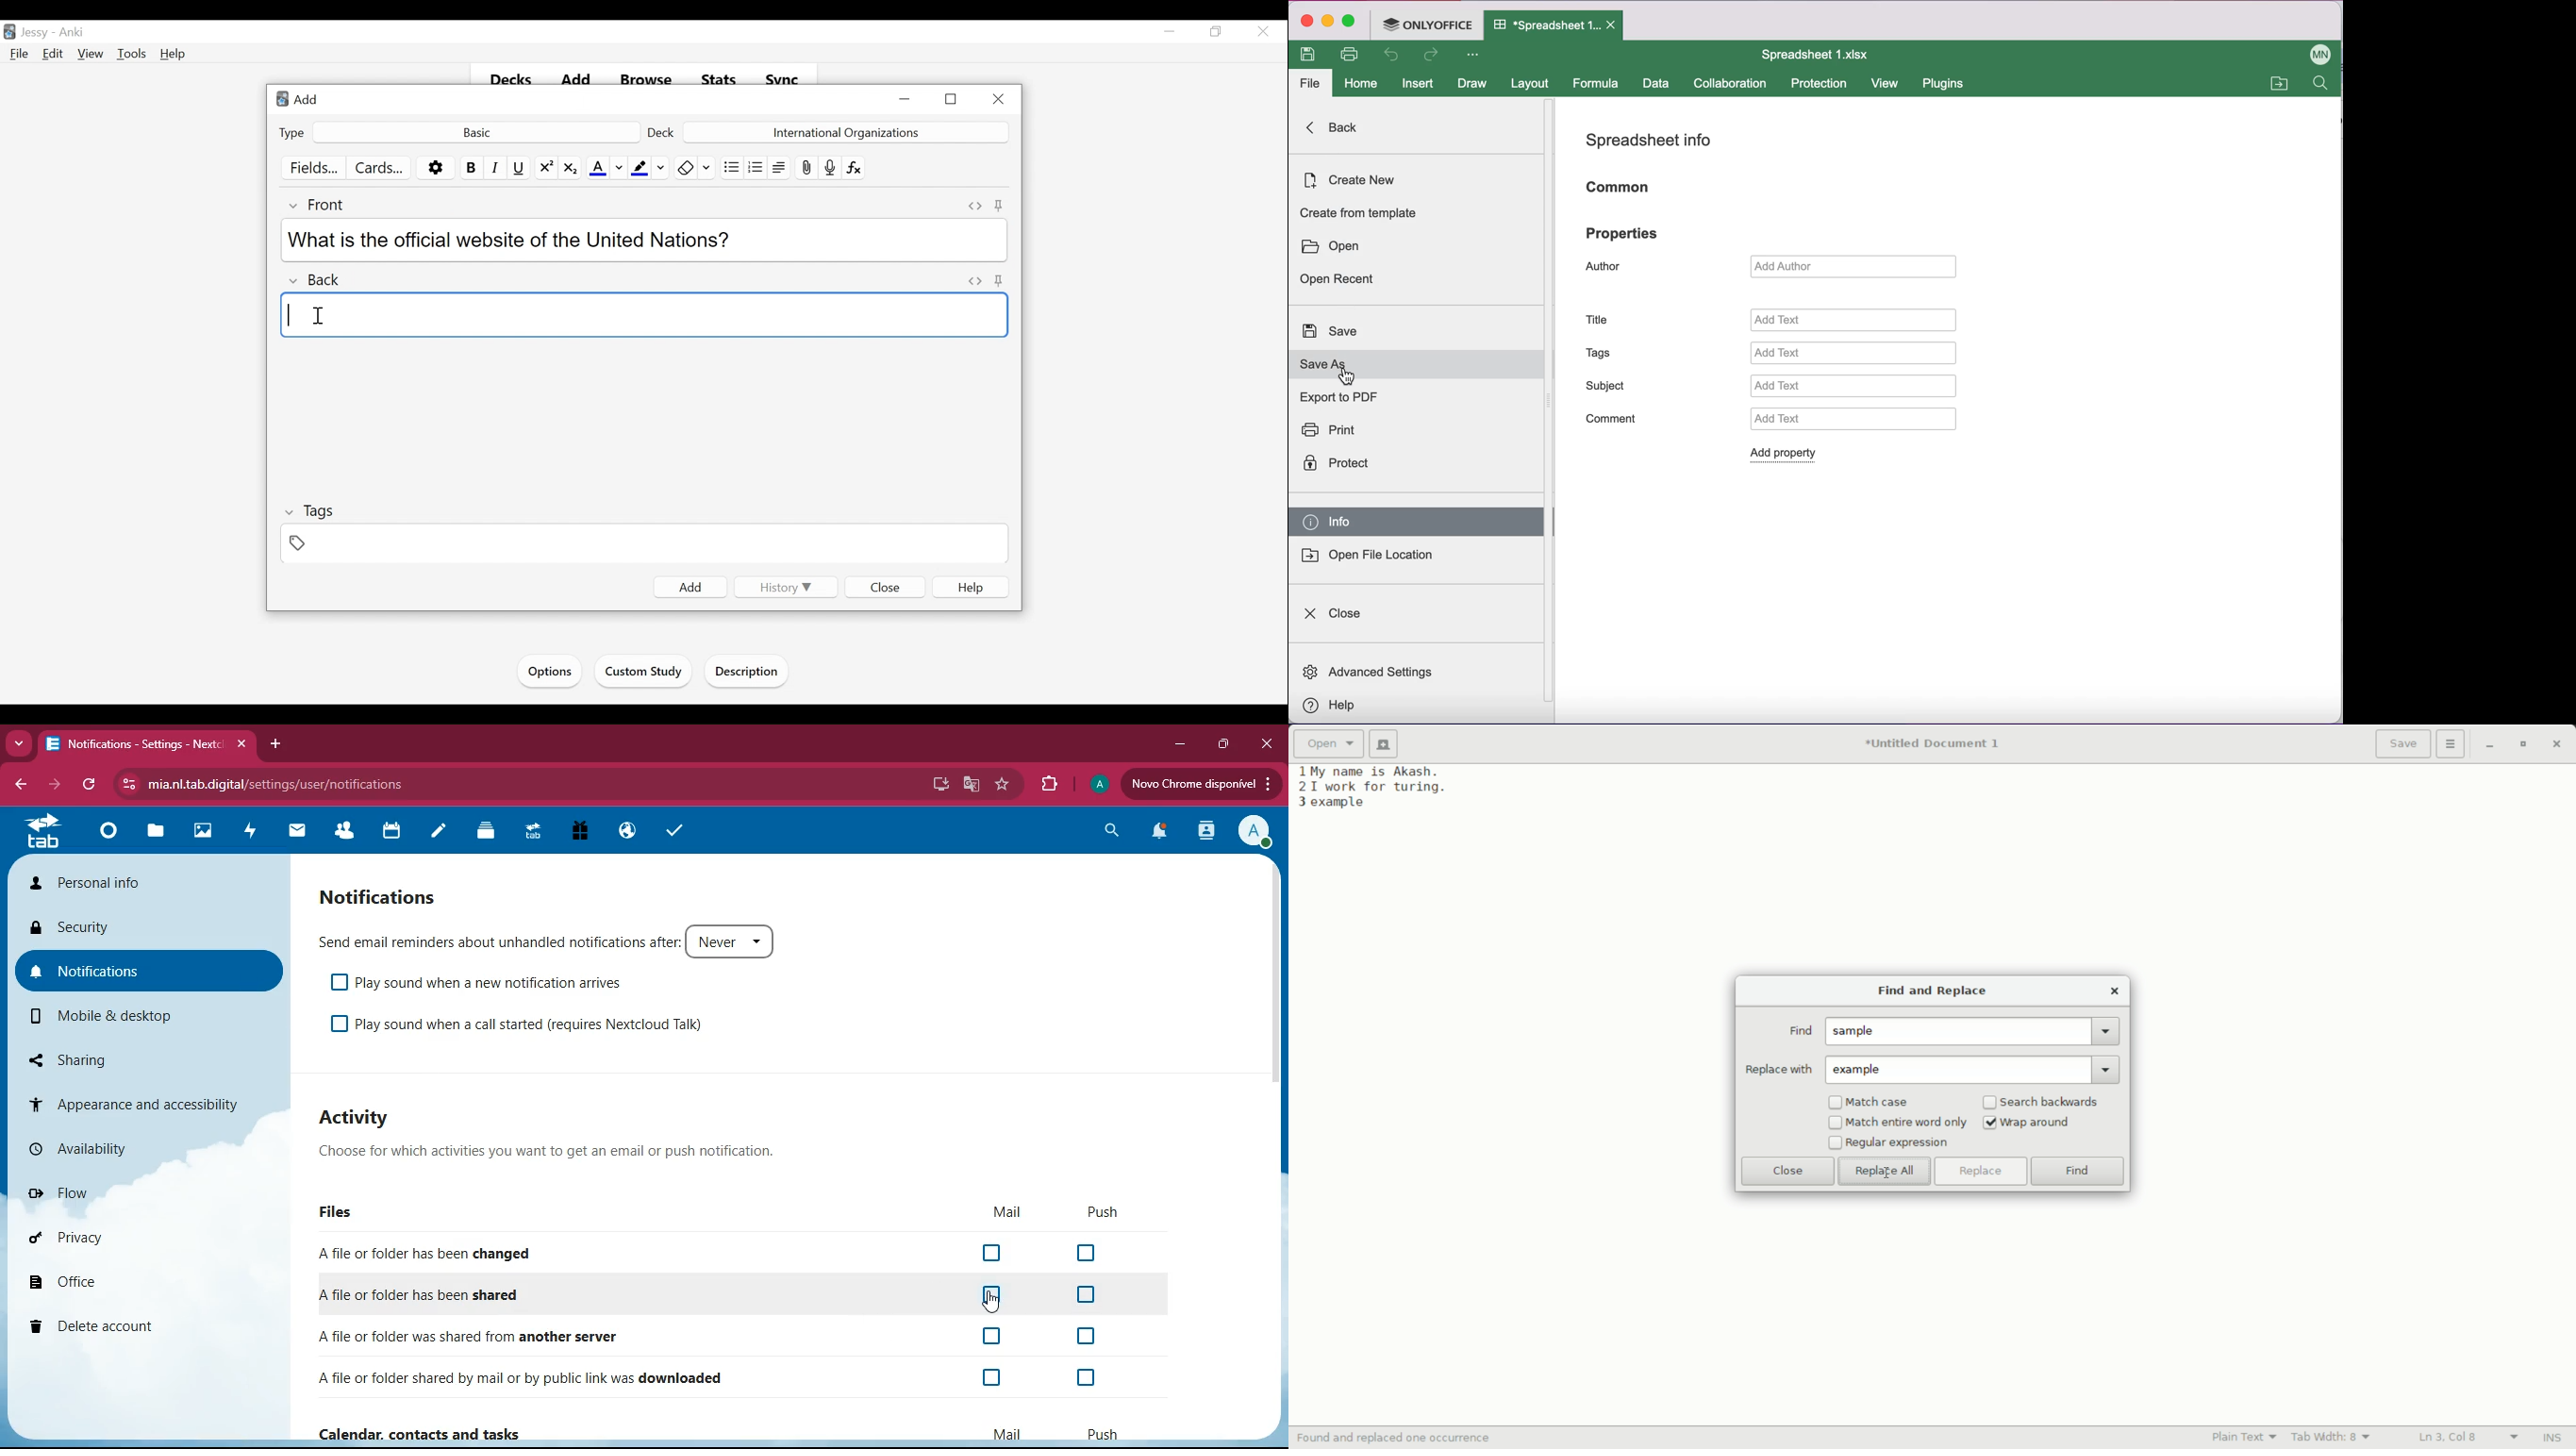  Describe the element at coordinates (389, 893) in the screenshot. I see `notifications` at that location.